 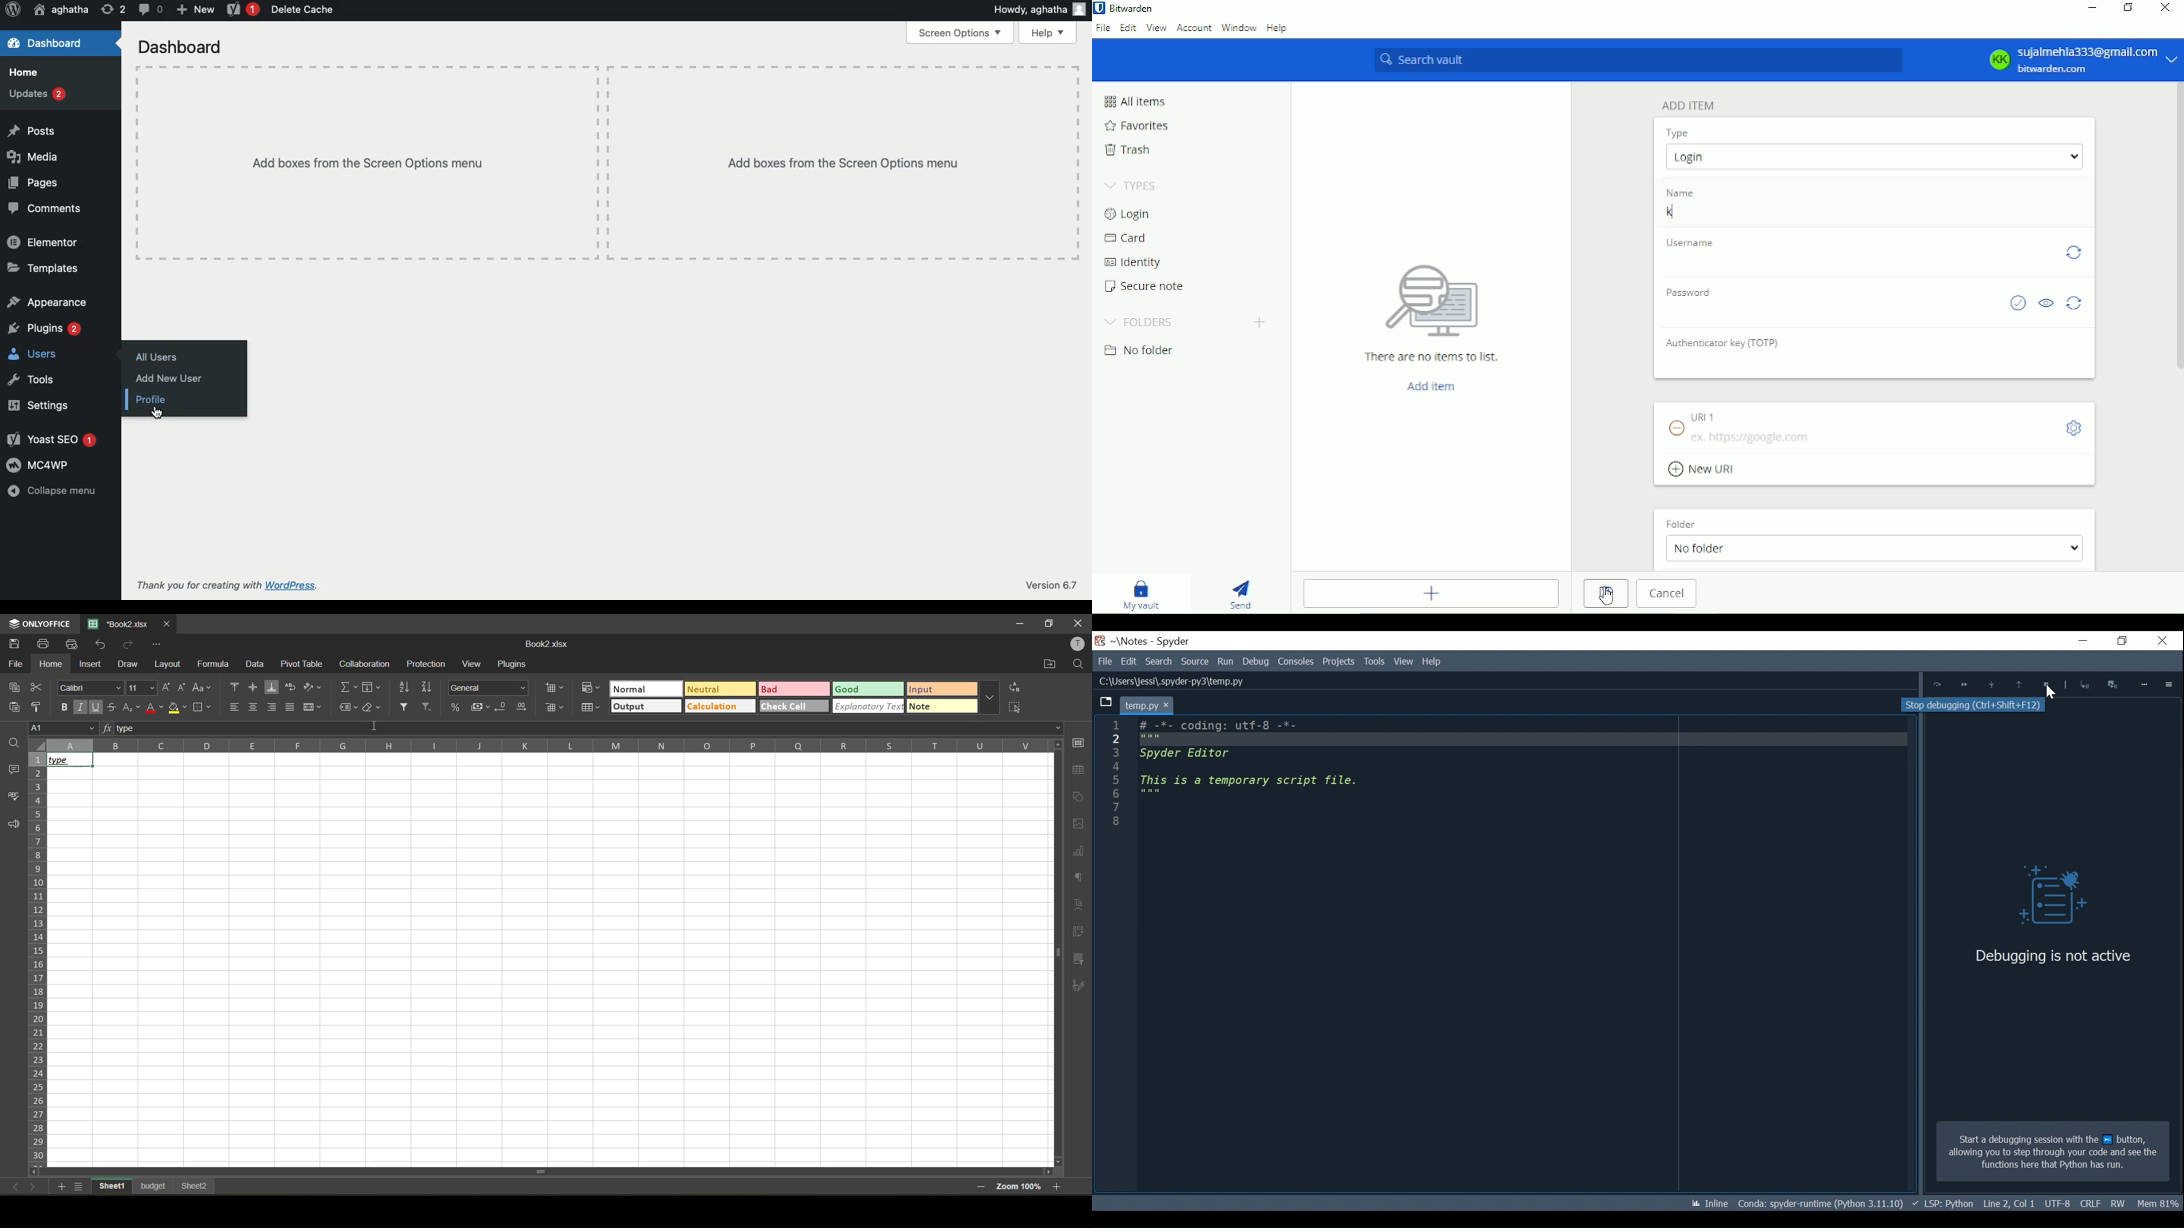 What do you see at coordinates (156, 357) in the screenshot?
I see `All users` at bounding box center [156, 357].